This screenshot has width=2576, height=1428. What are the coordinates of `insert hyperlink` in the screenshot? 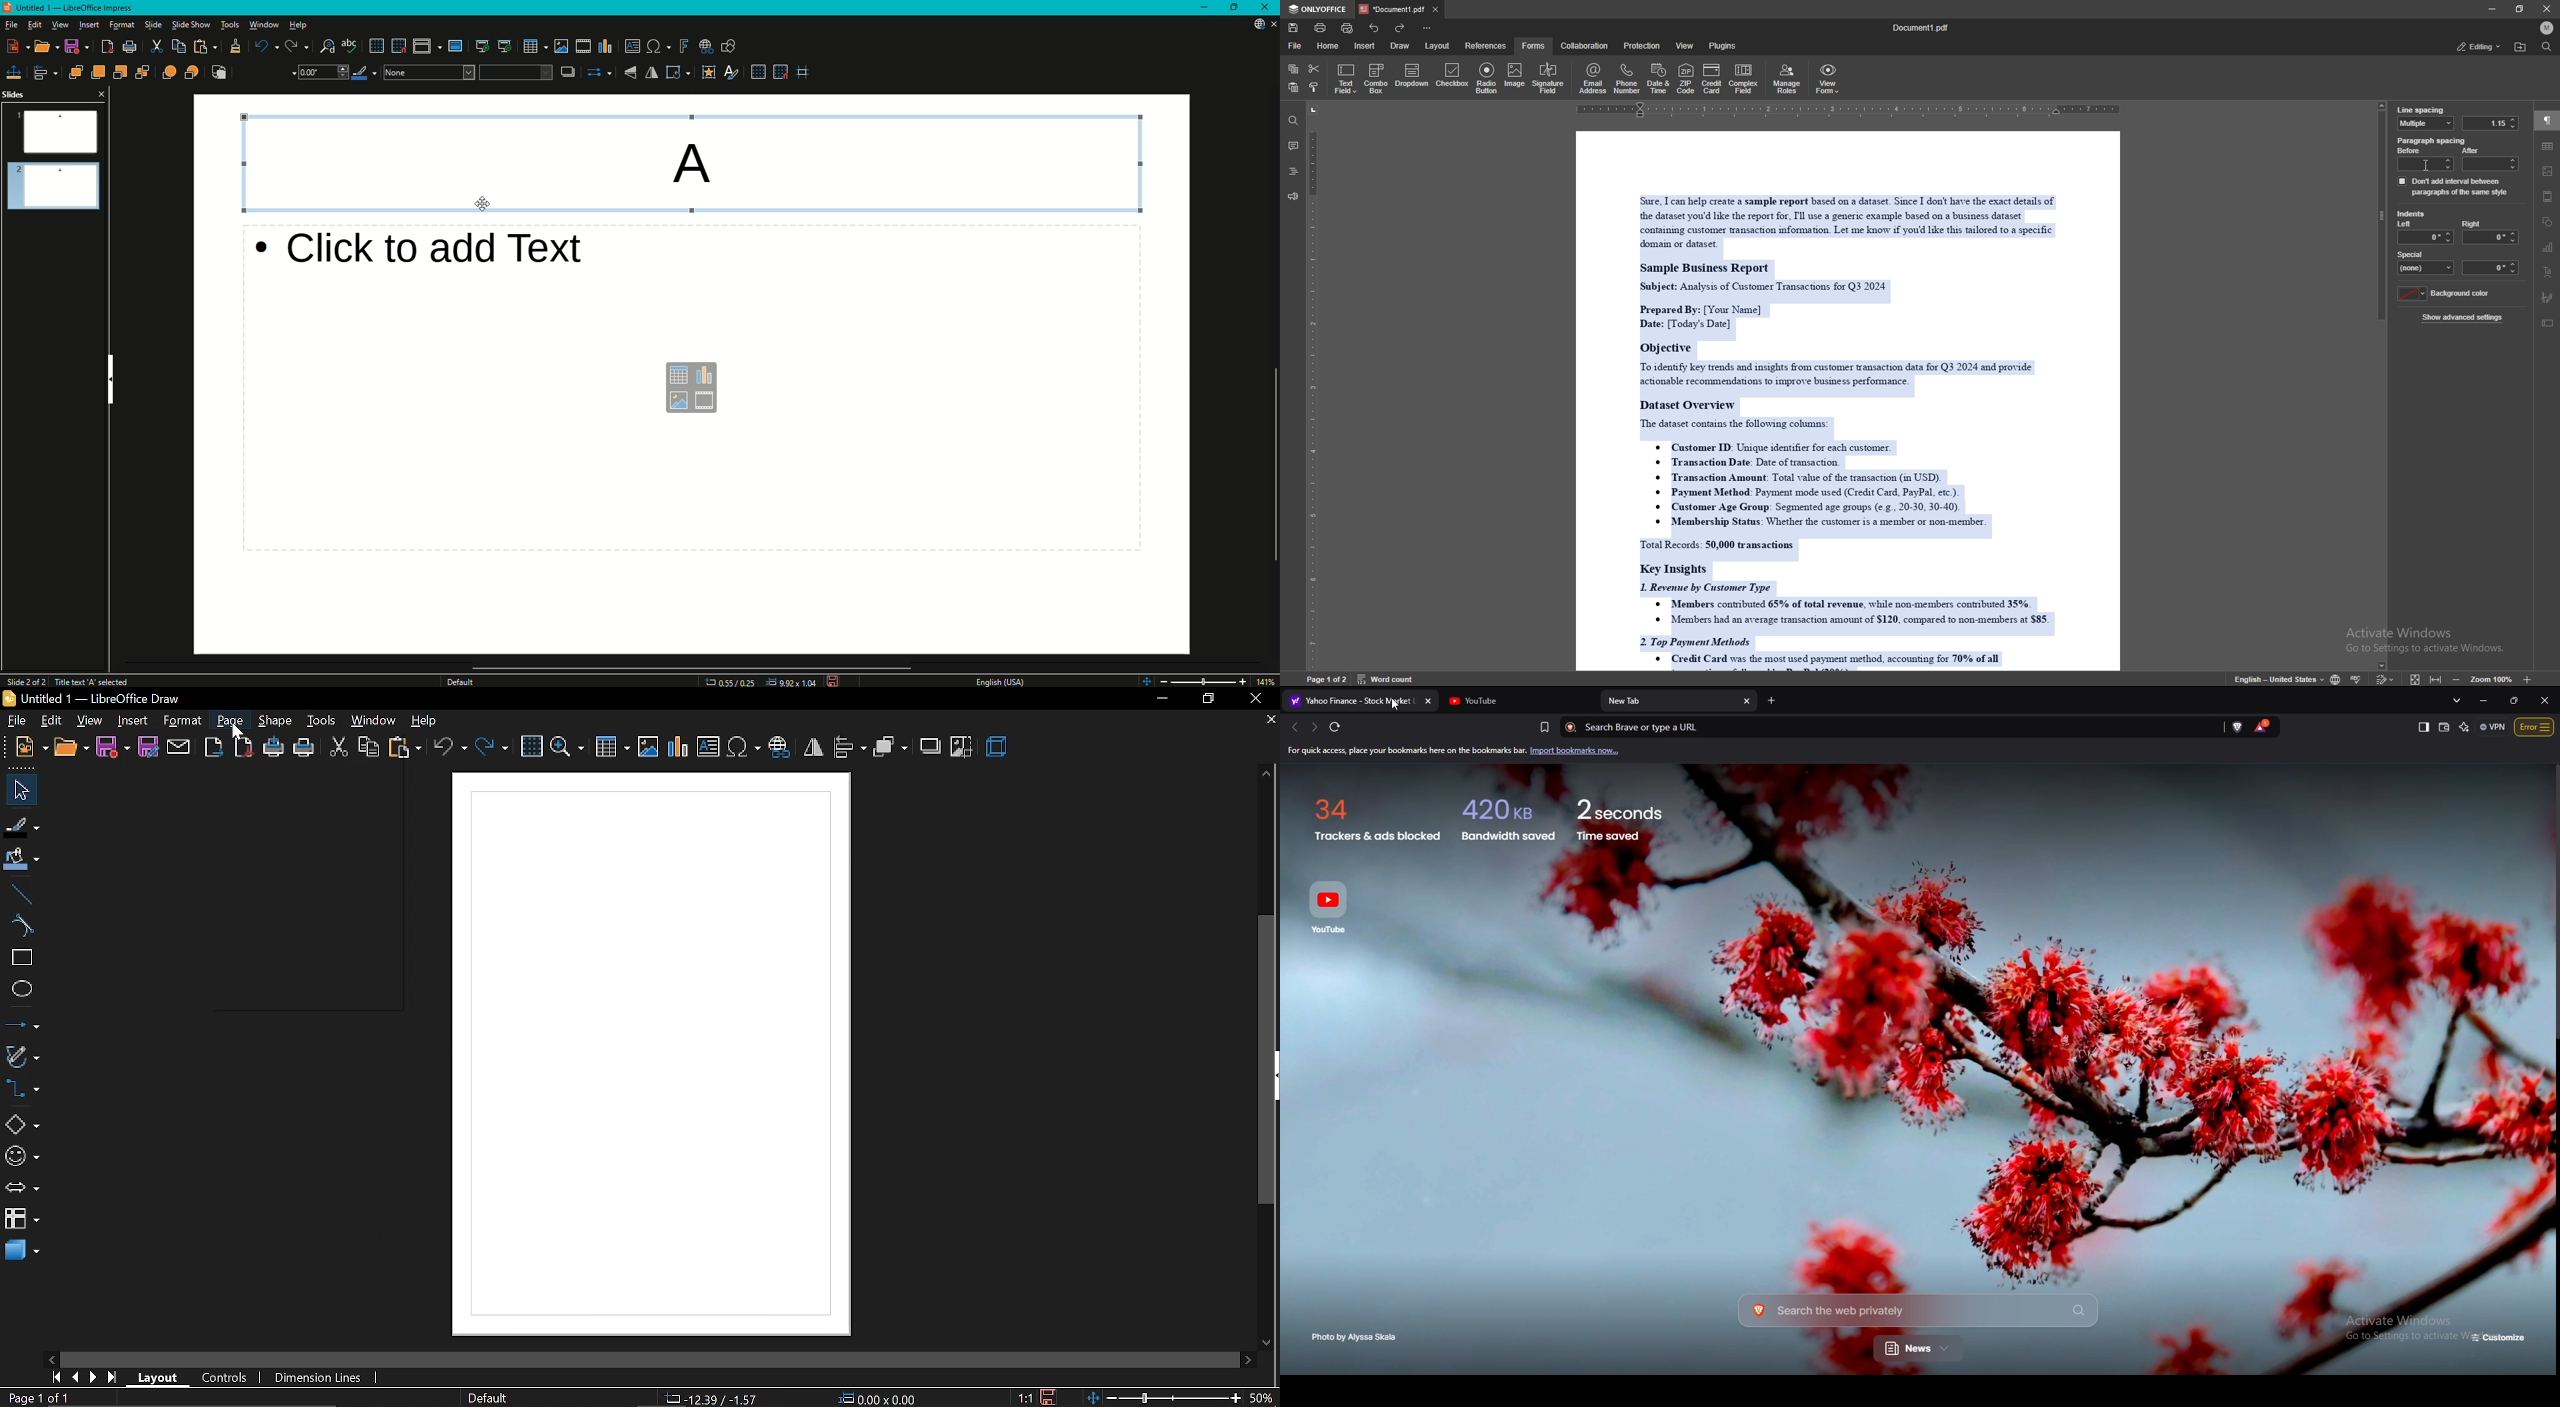 It's located at (782, 746).